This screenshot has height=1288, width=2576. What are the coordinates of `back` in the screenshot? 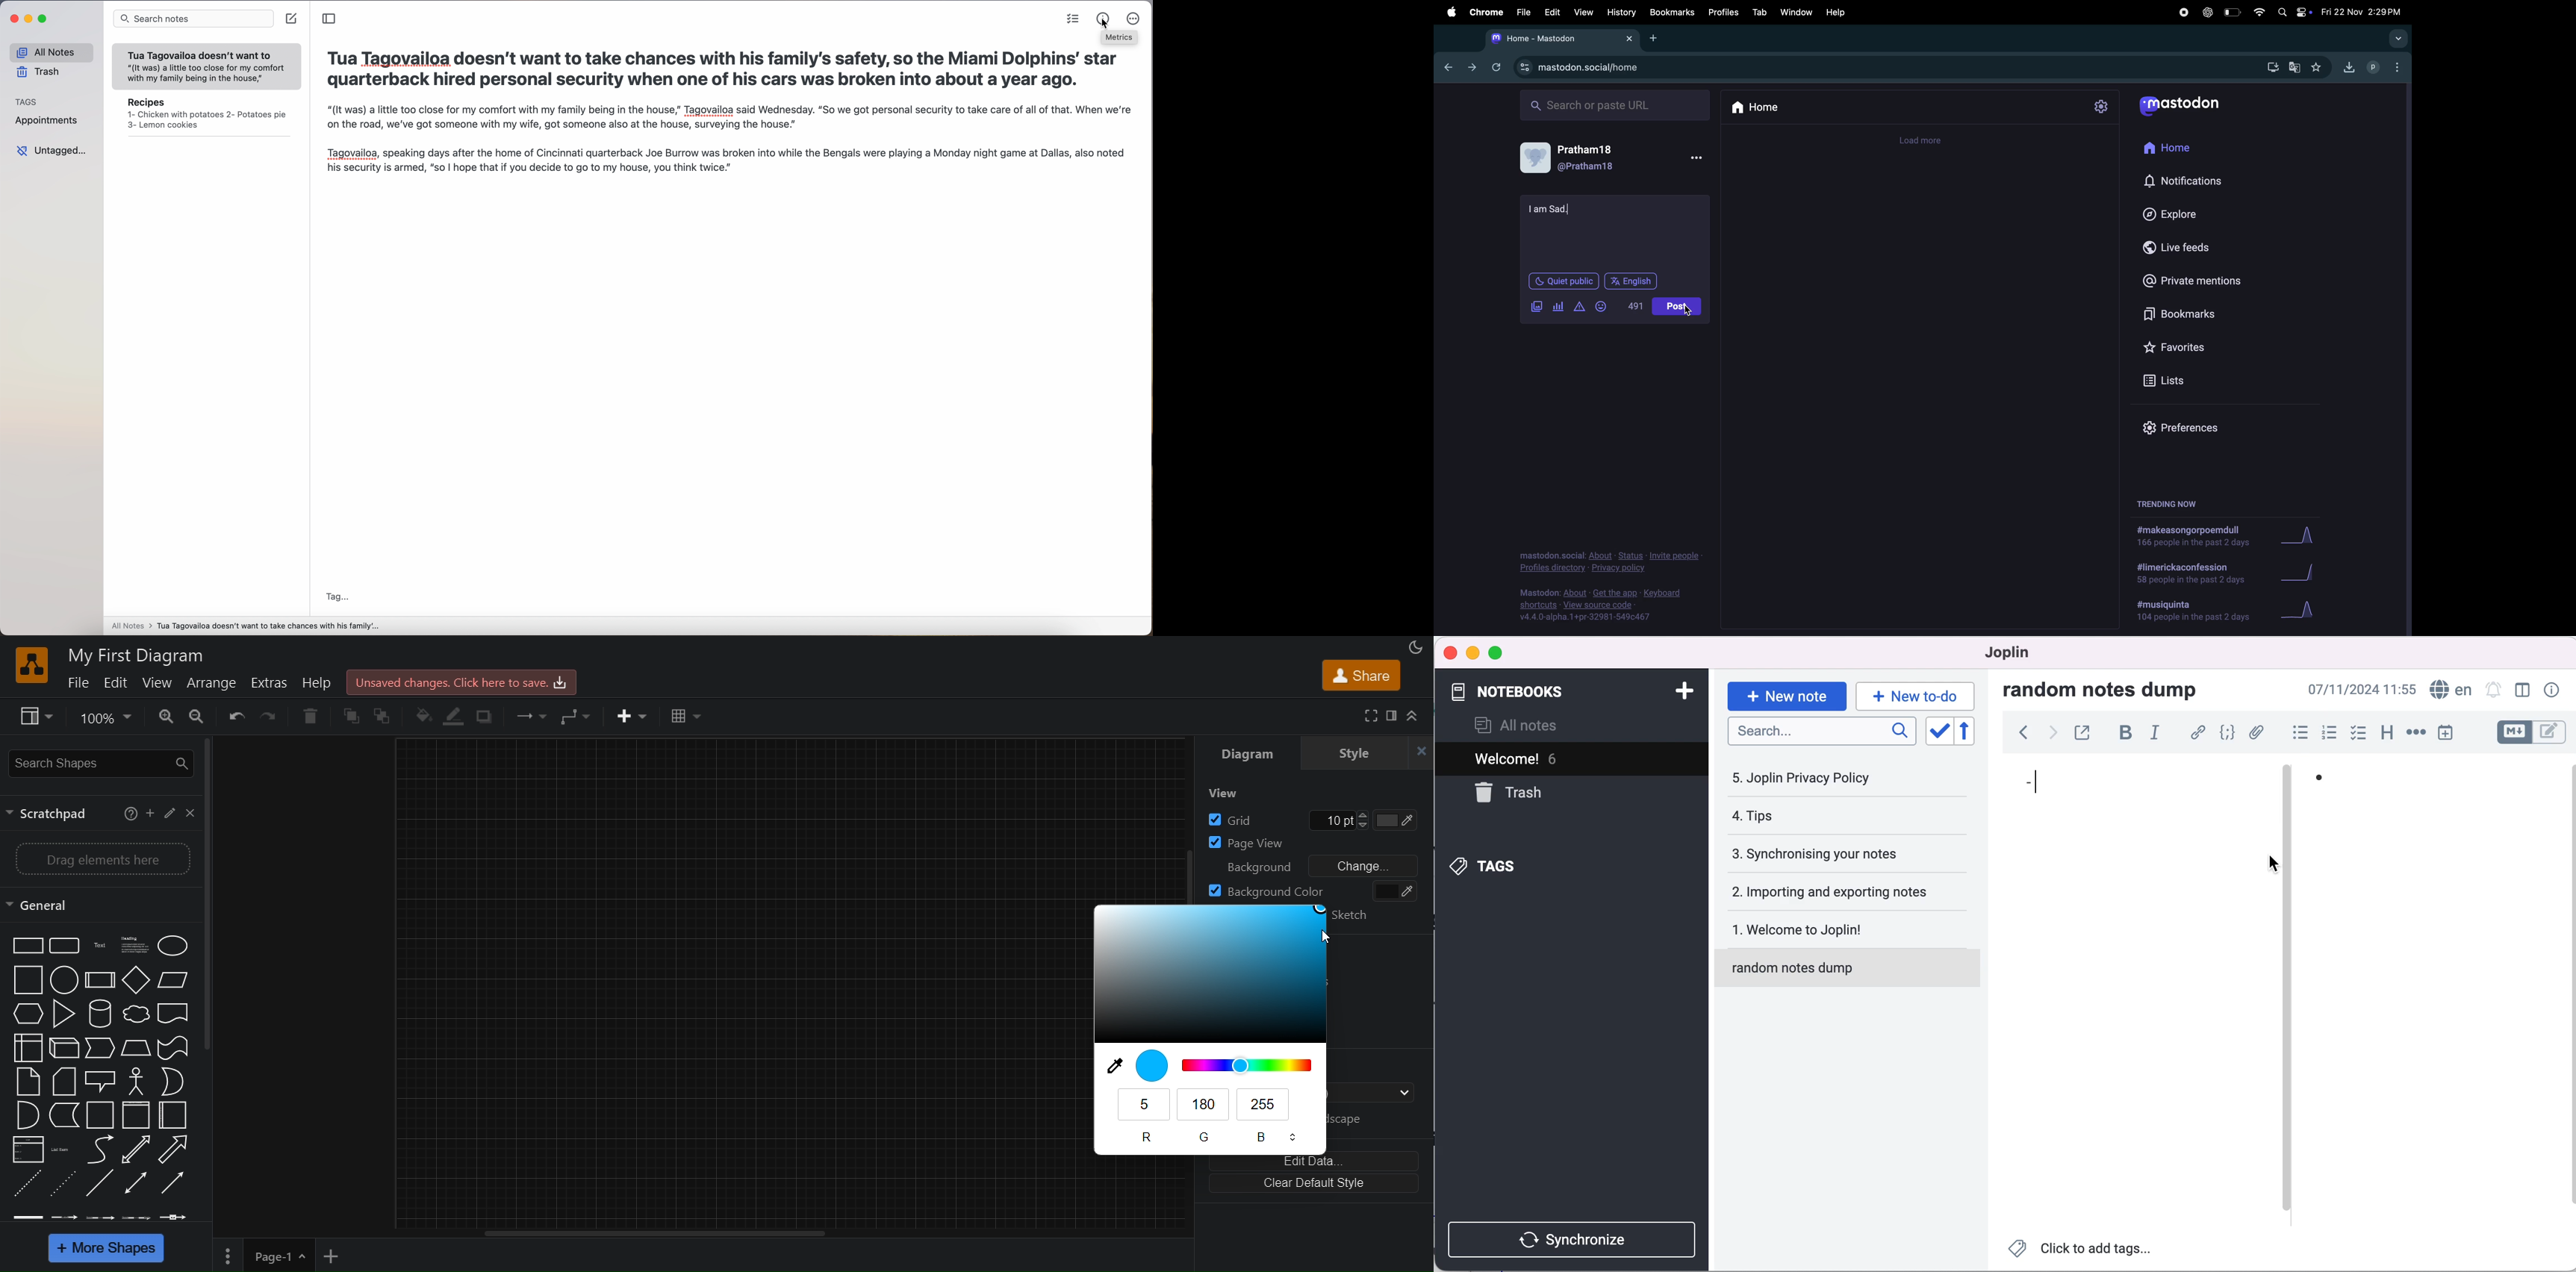 It's located at (2018, 736).